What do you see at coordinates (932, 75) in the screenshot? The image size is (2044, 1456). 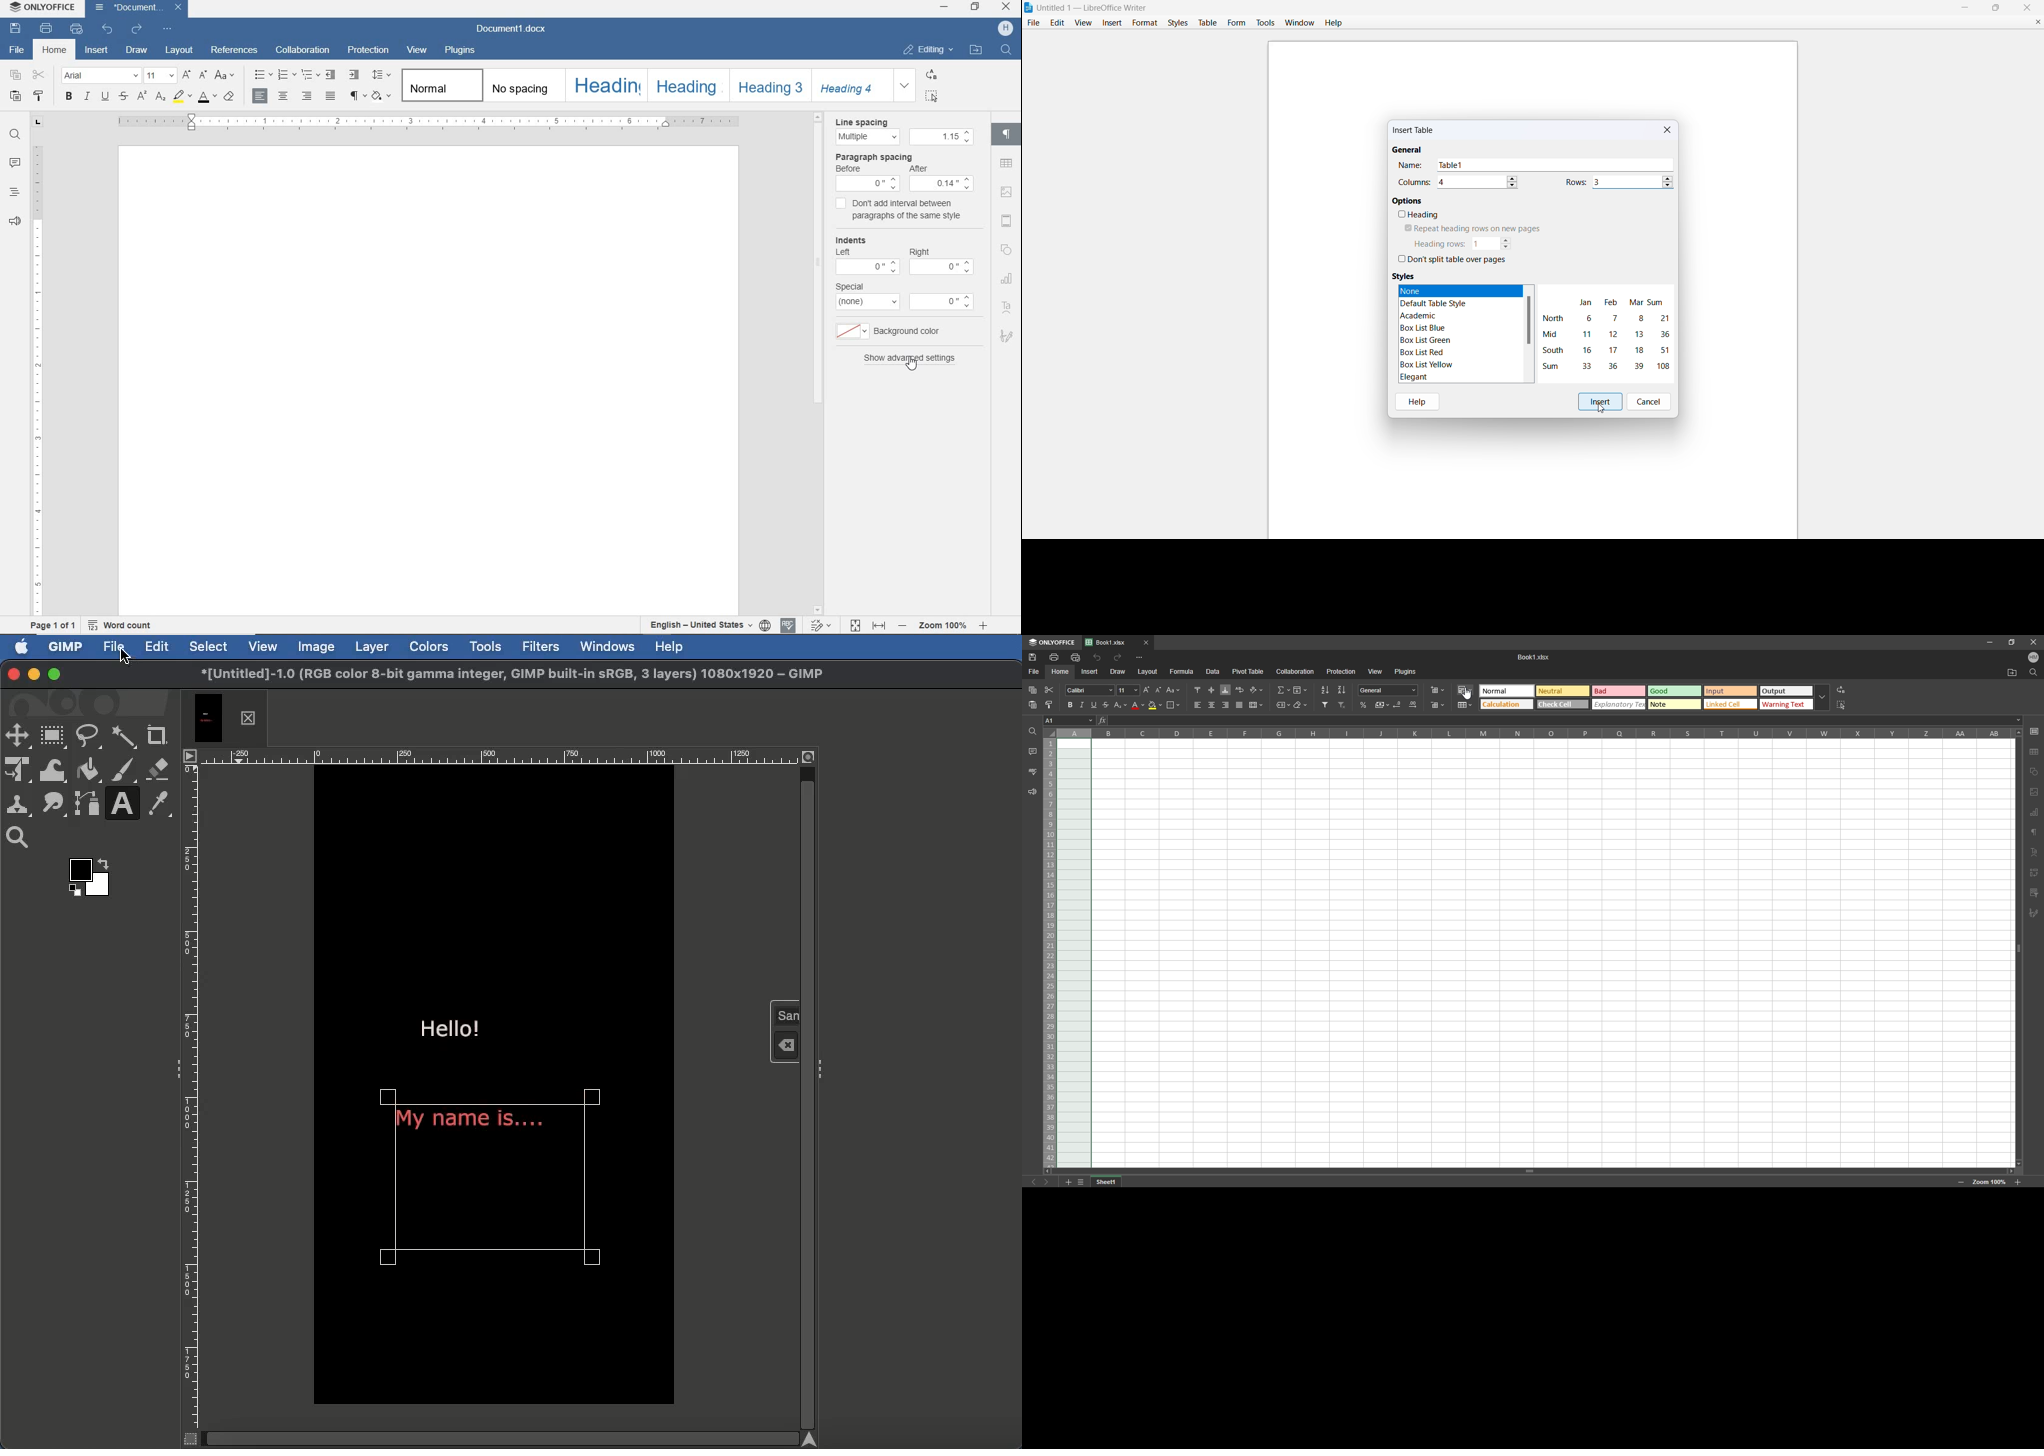 I see `REPLACE` at bounding box center [932, 75].